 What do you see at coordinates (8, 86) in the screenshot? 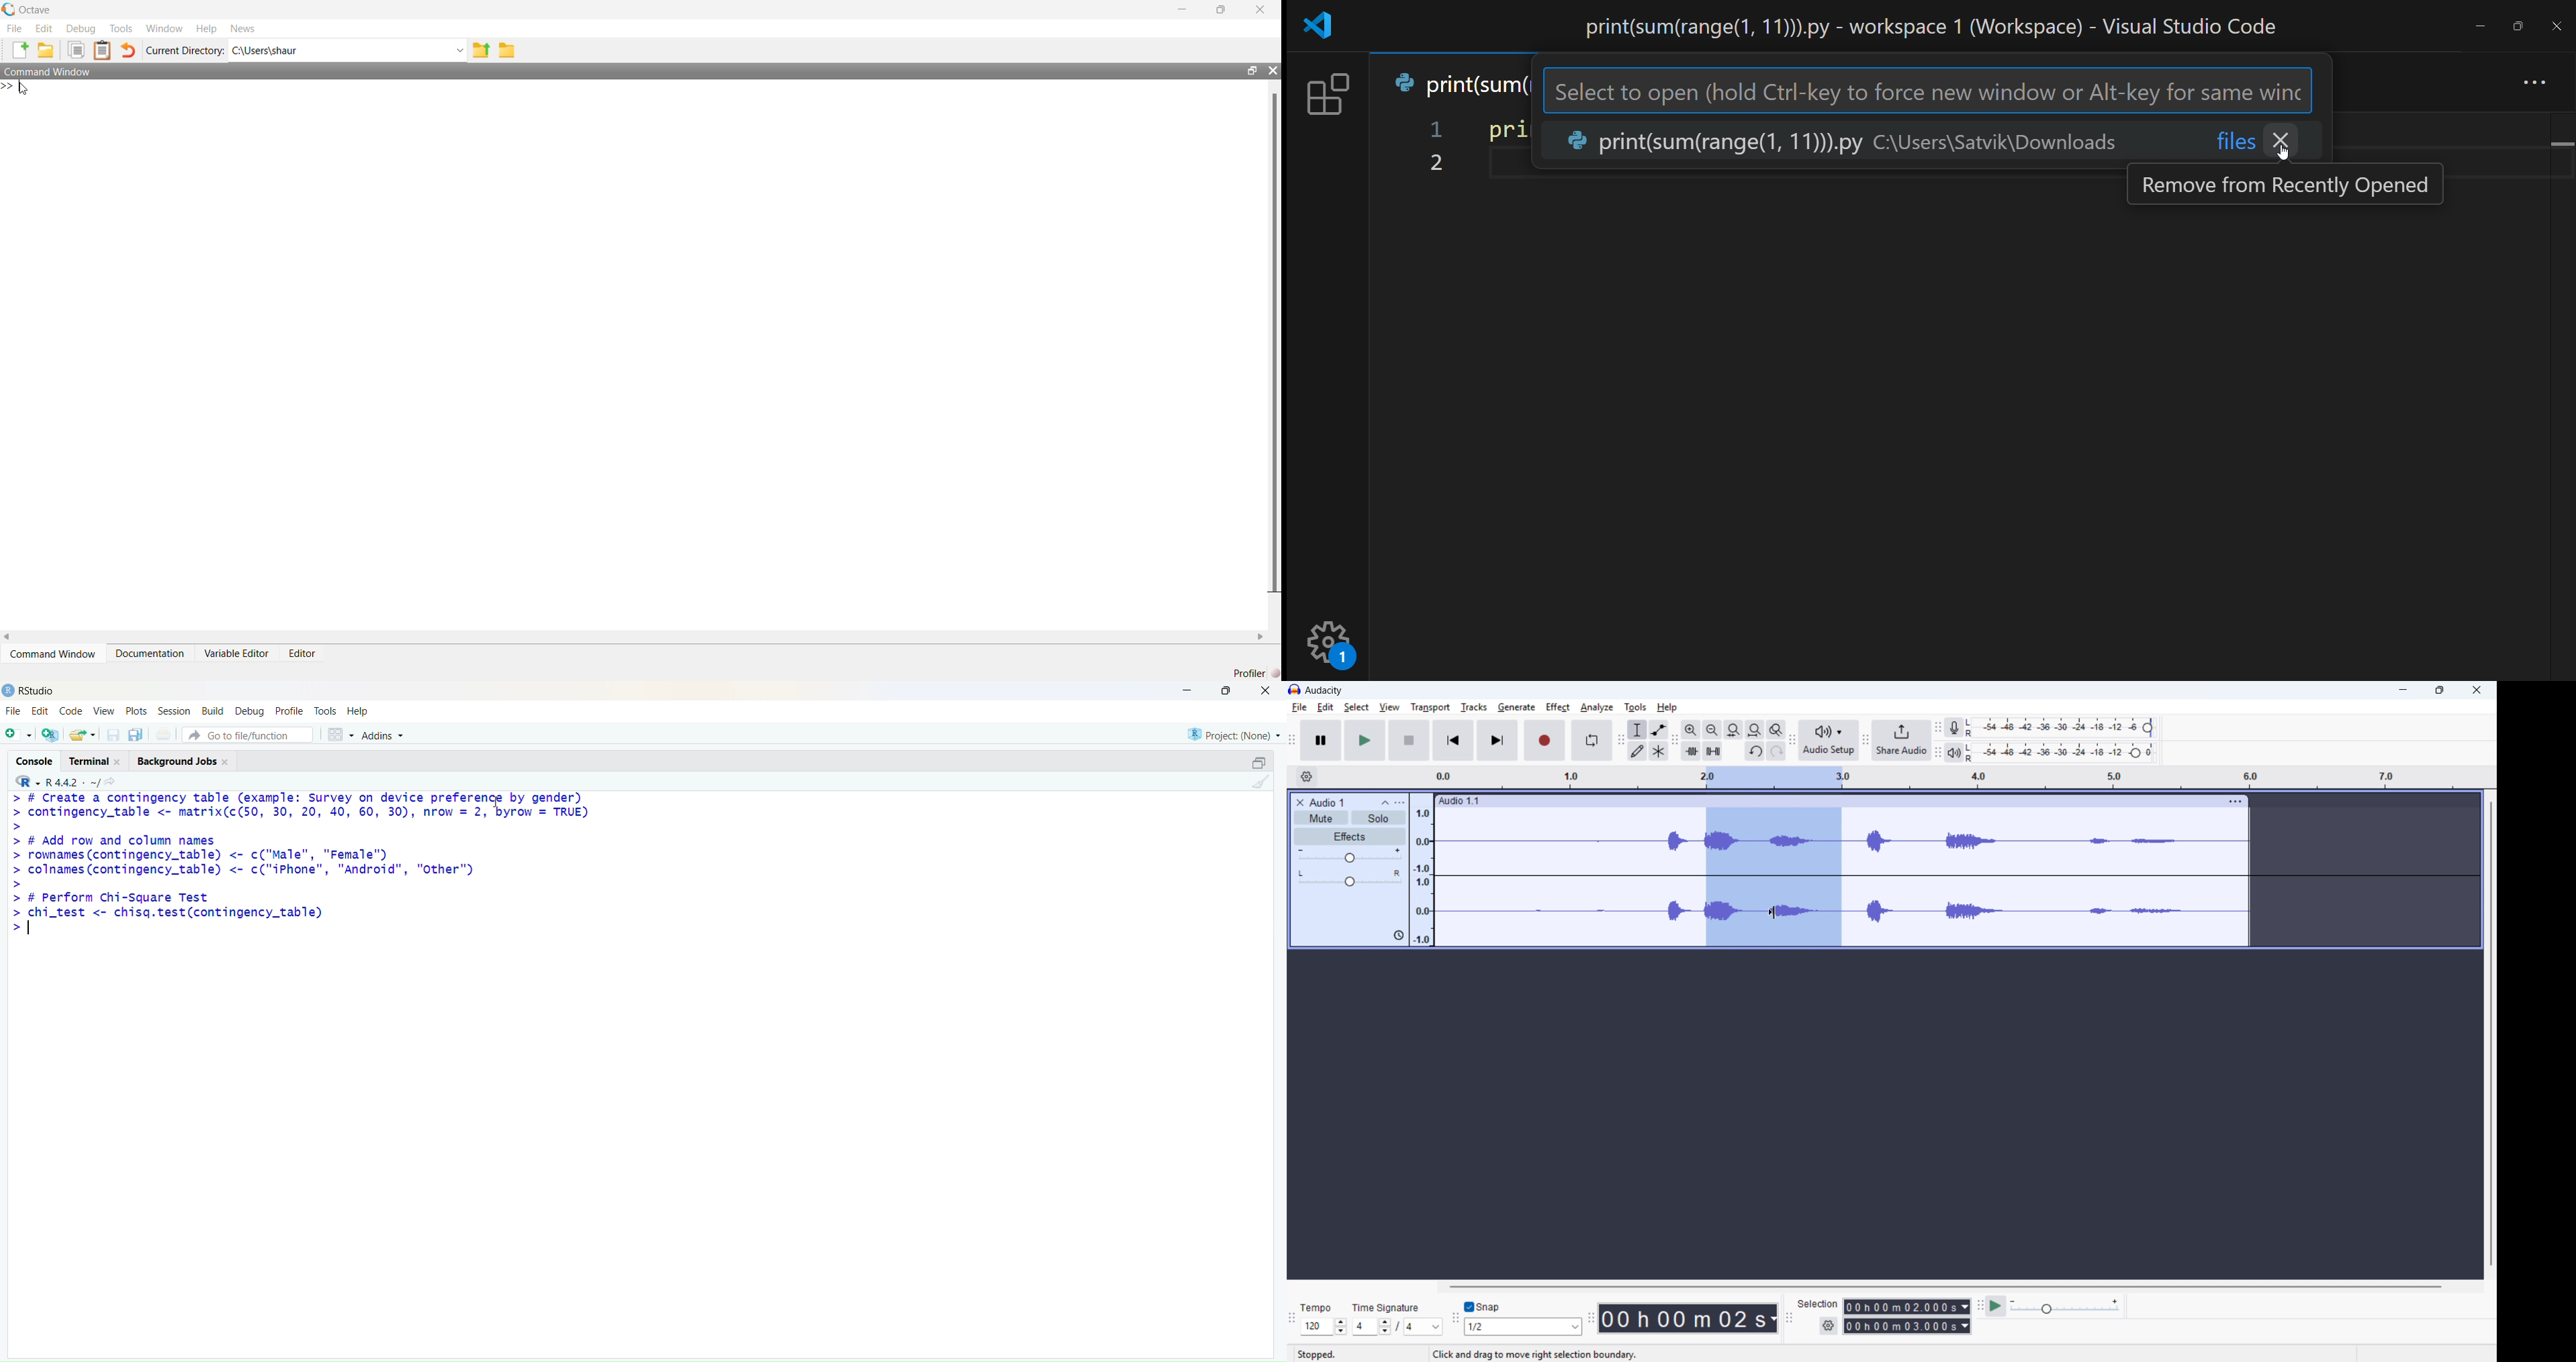
I see `>>` at bounding box center [8, 86].